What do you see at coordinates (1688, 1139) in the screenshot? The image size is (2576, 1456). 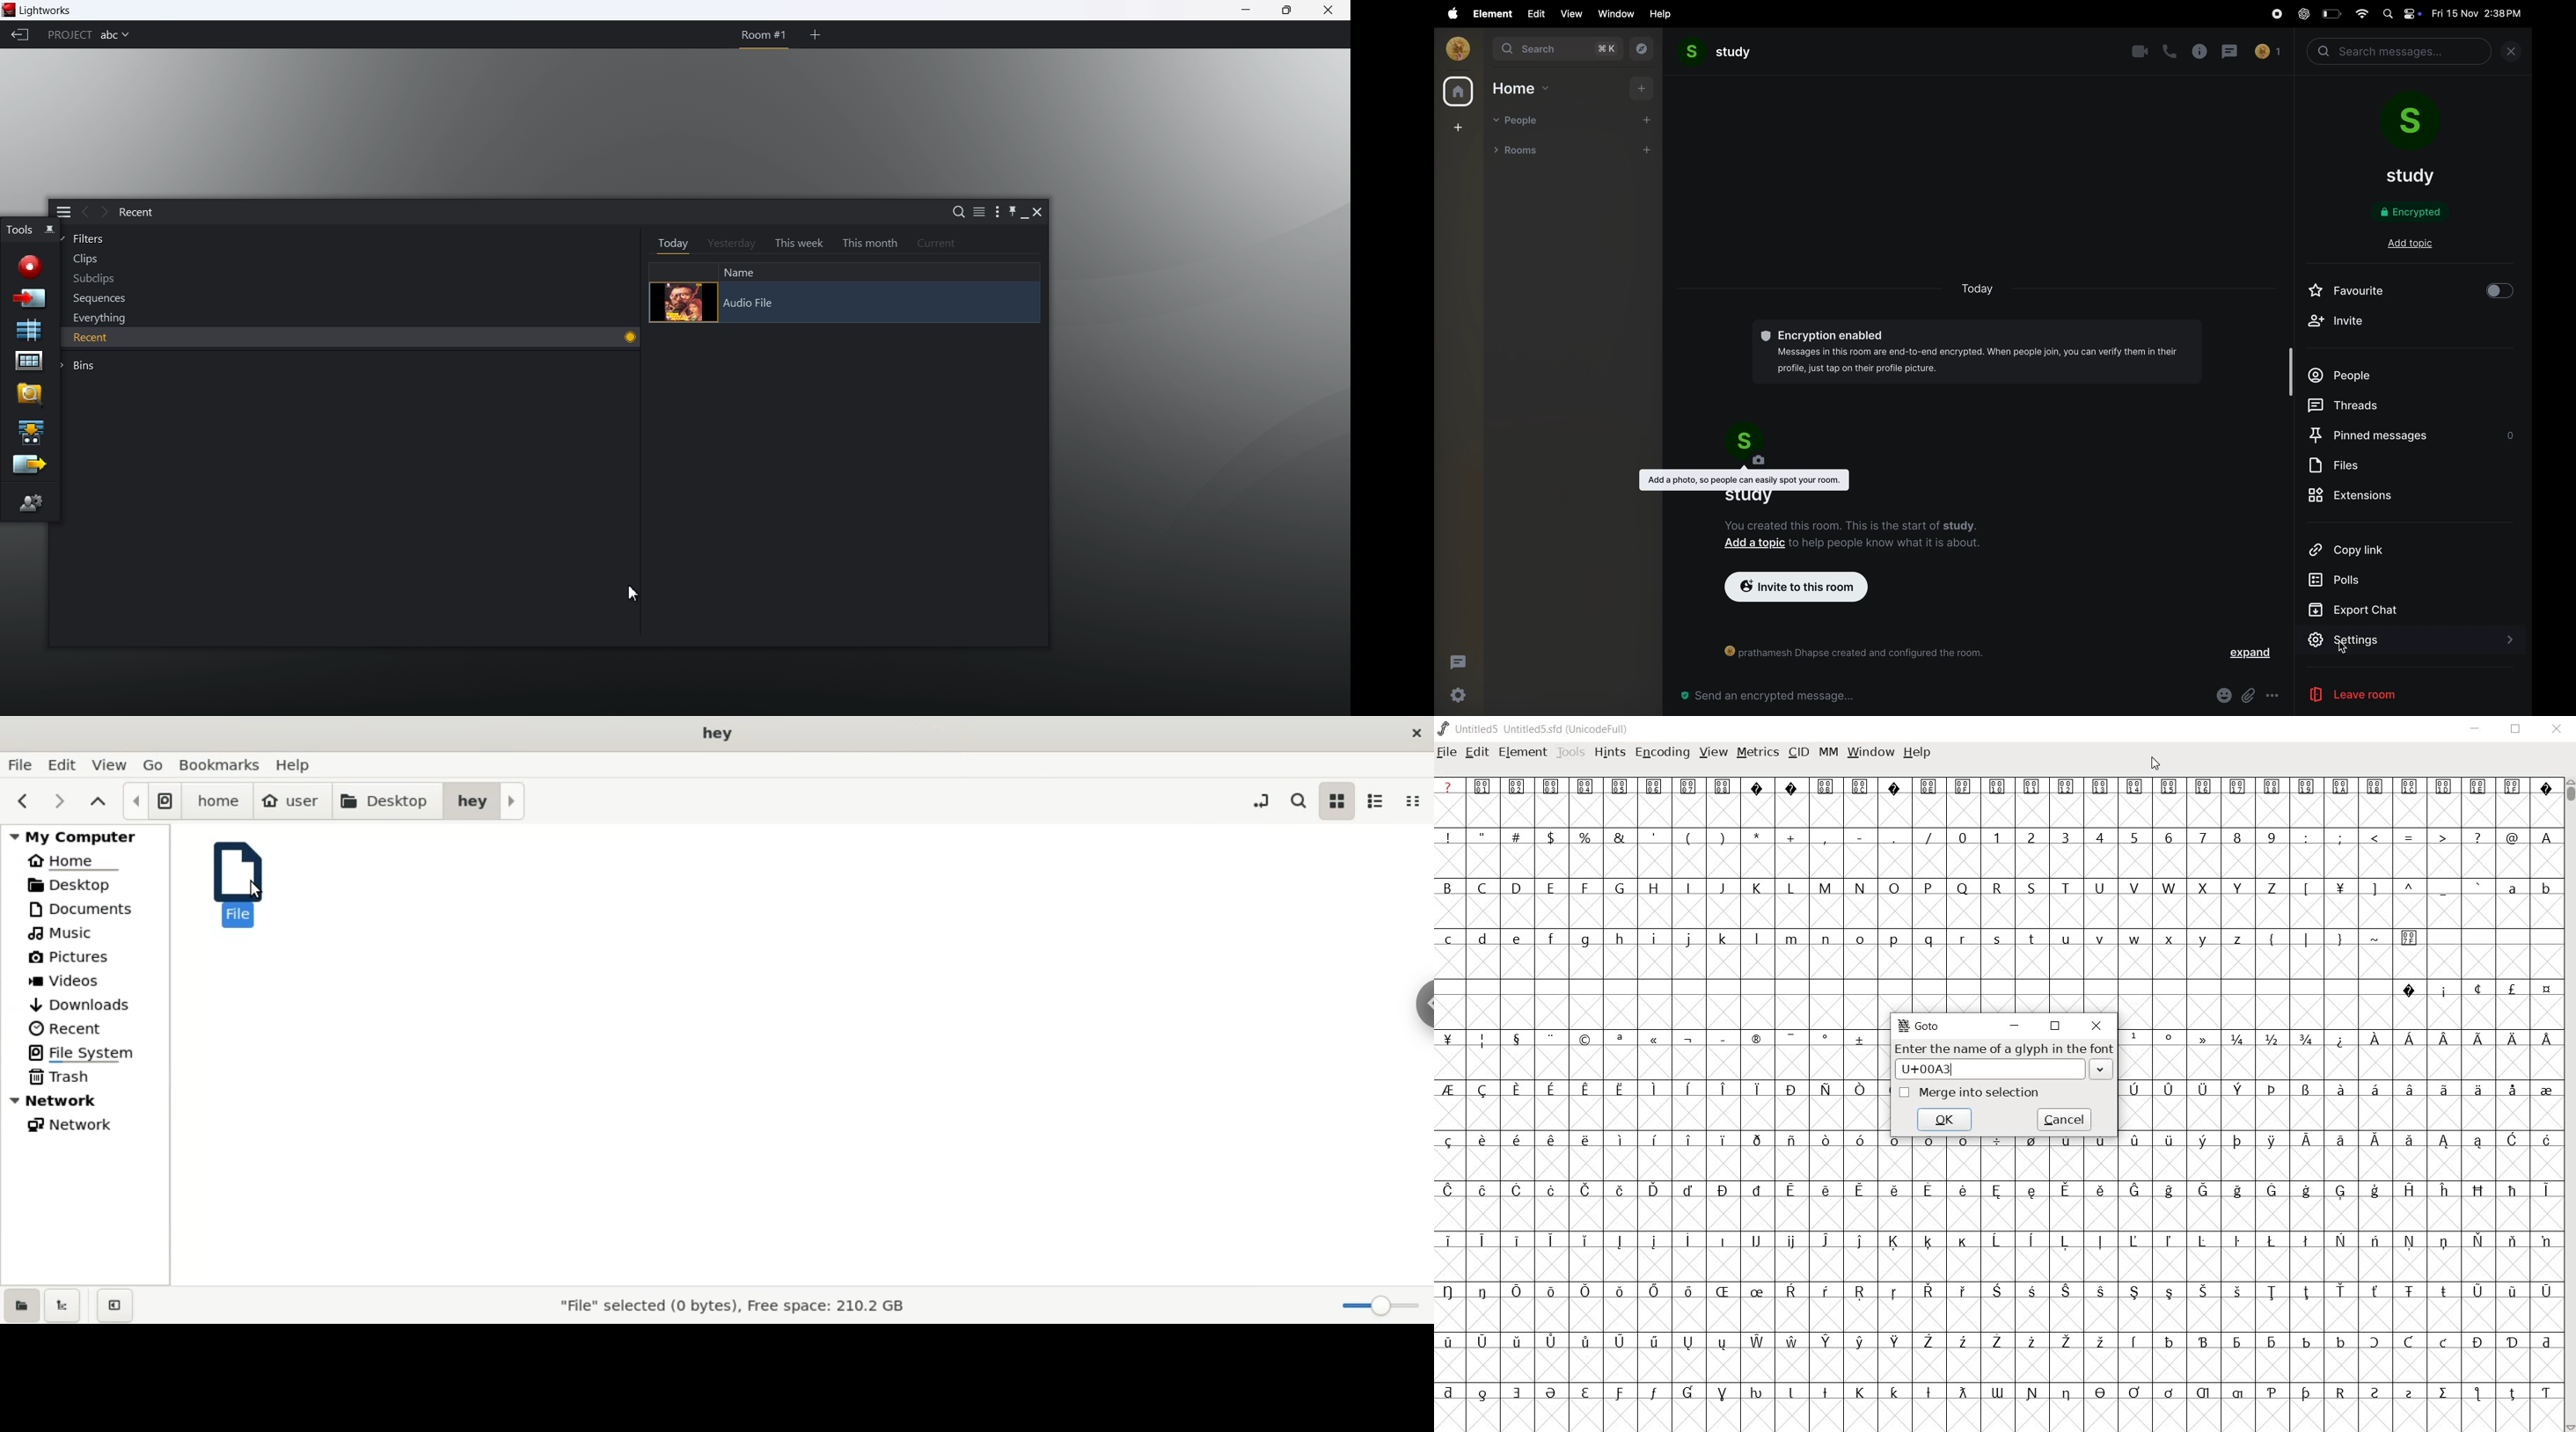 I see `Symbol` at bounding box center [1688, 1139].